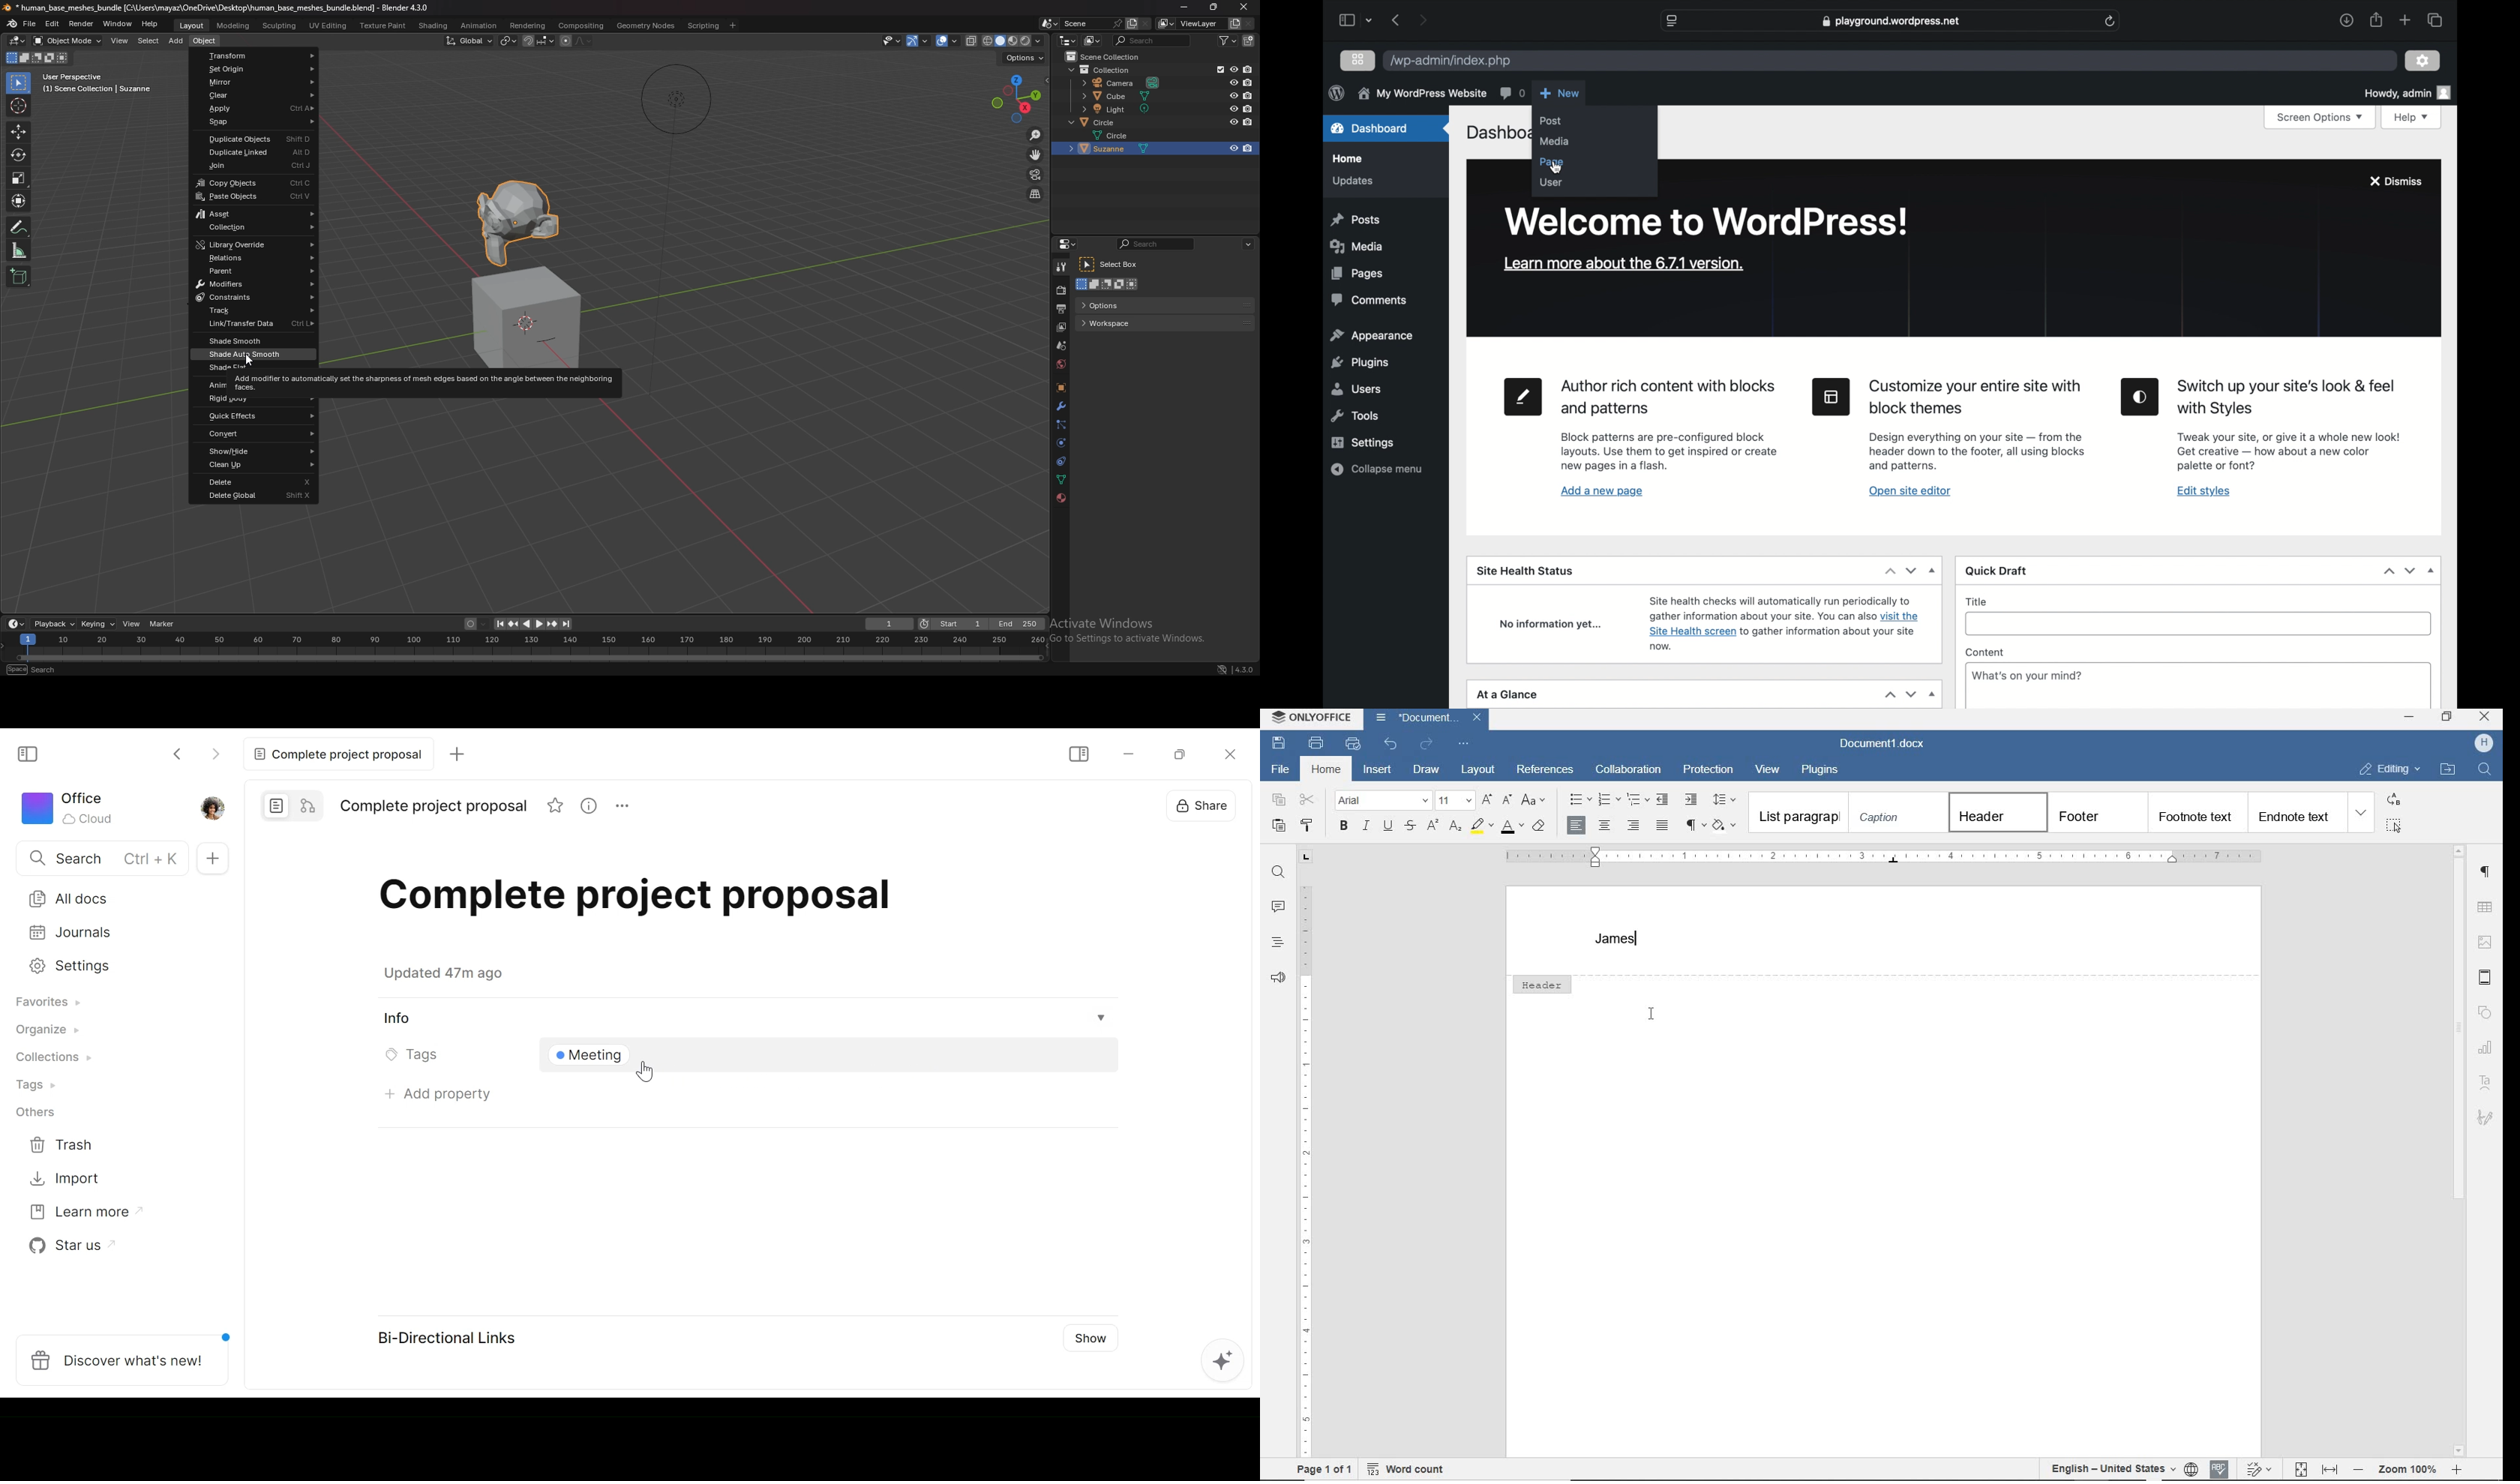 Image resolution: width=2520 pixels, height=1484 pixels. I want to click on justified, so click(1663, 826).